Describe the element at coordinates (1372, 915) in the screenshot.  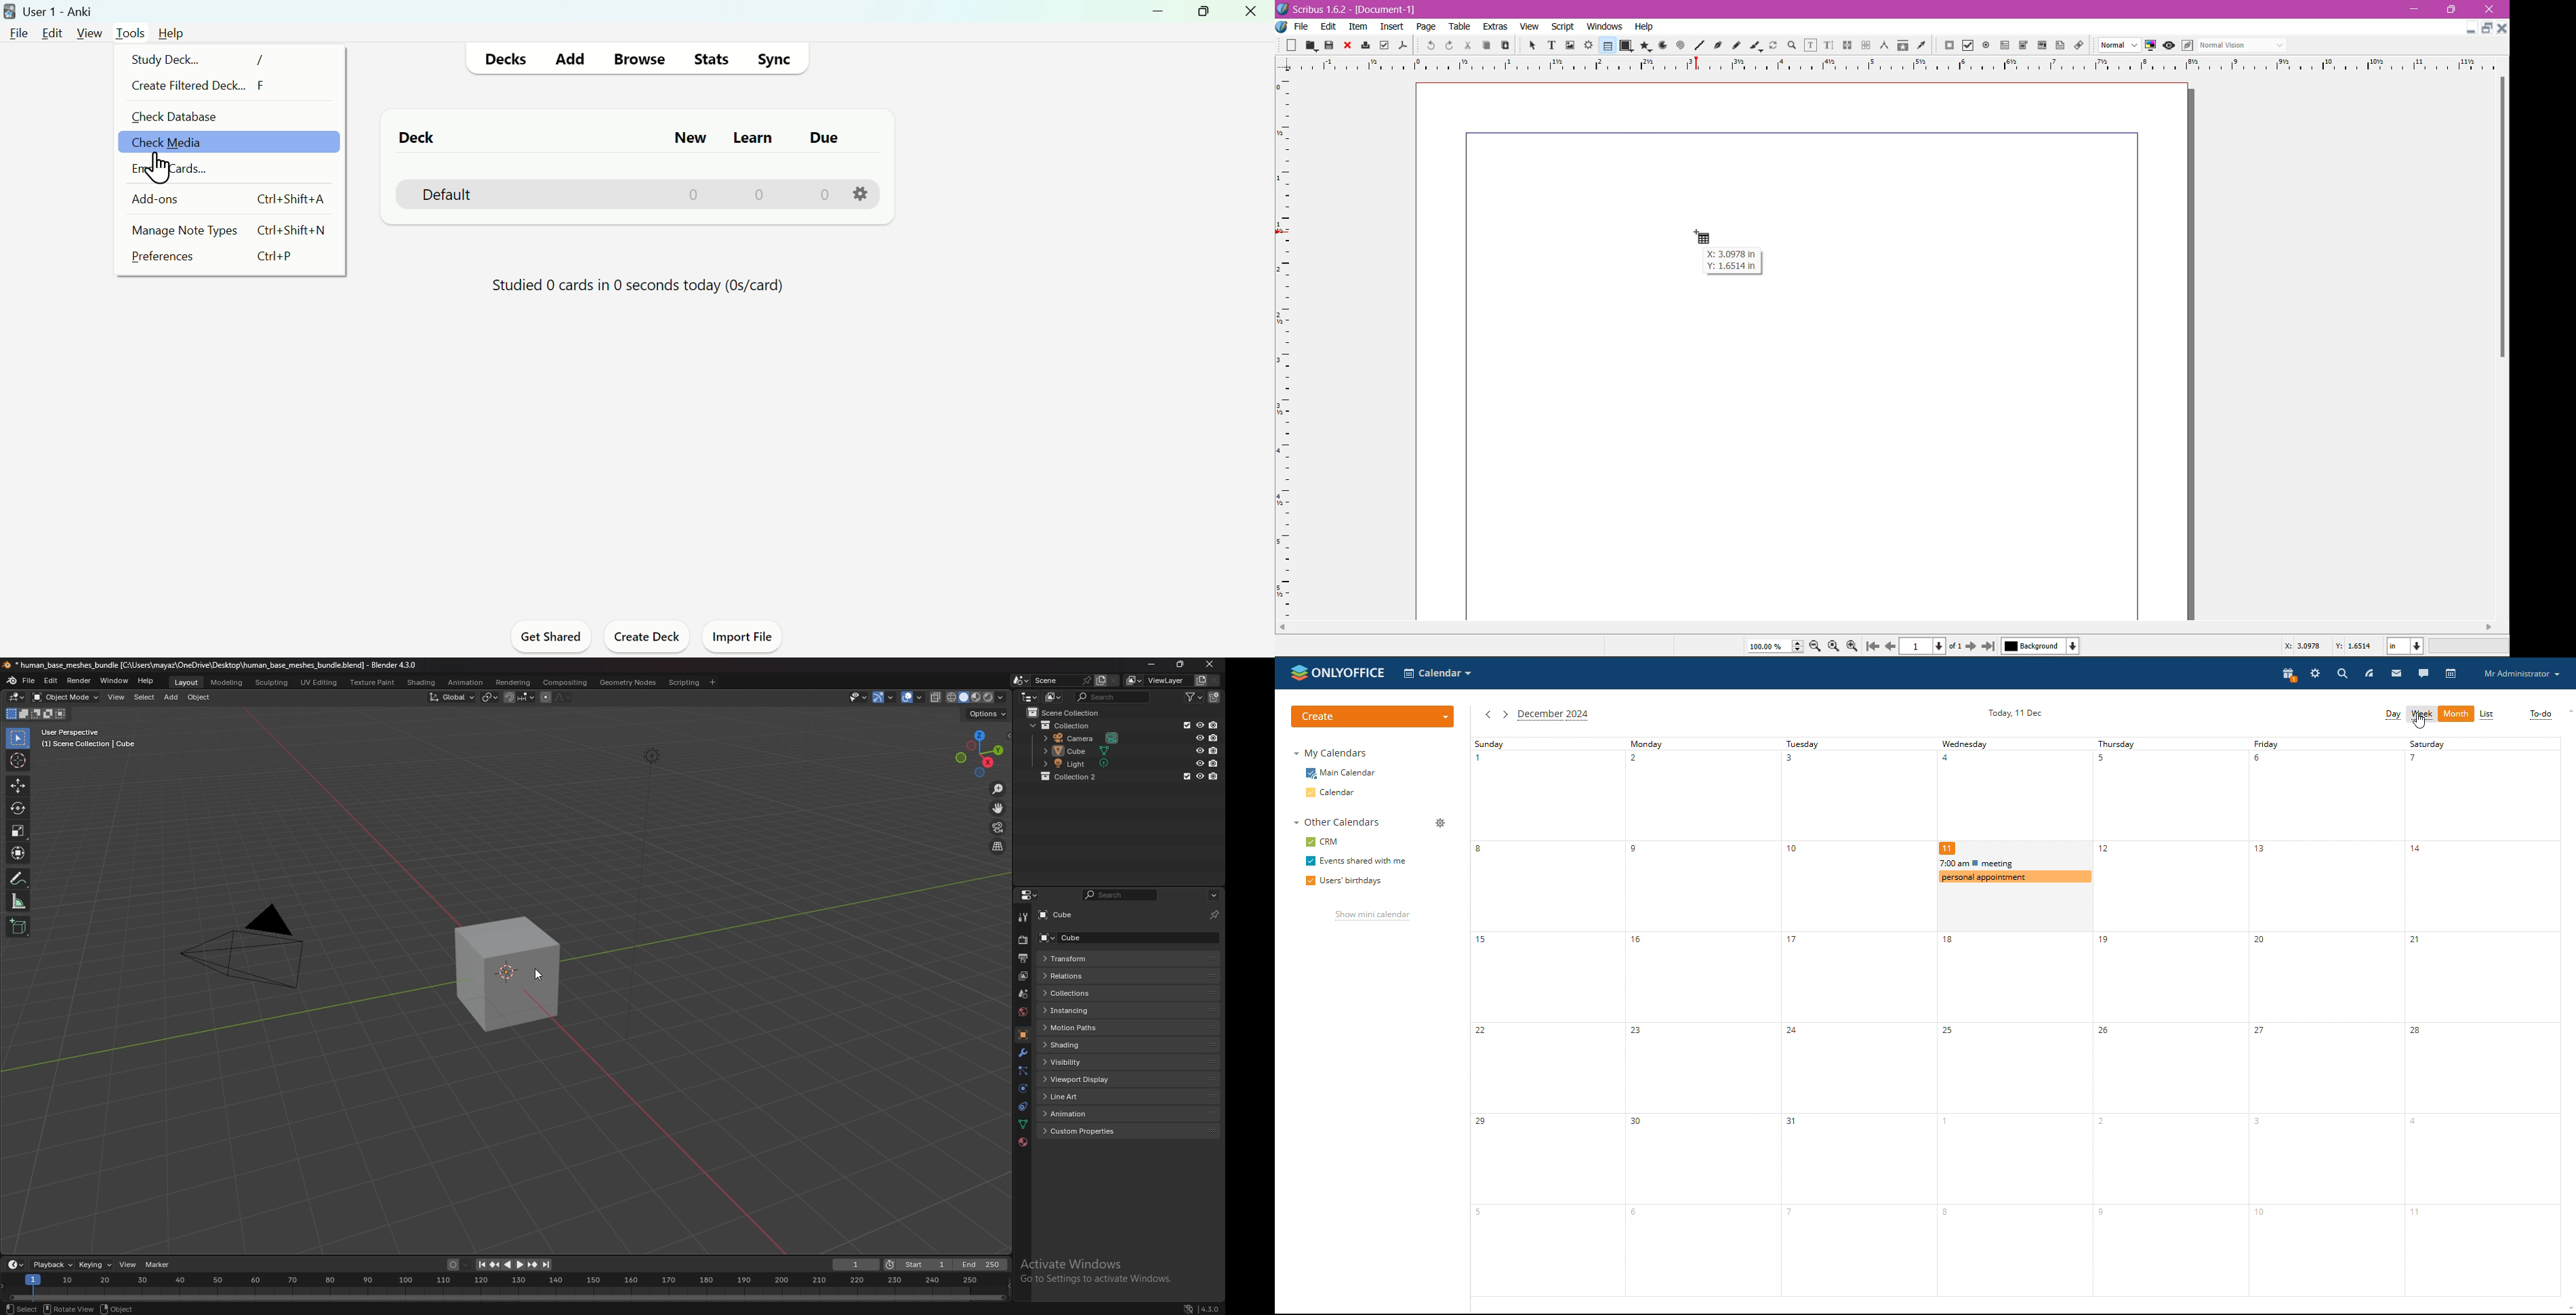
I see `show mini calendar` at that location.